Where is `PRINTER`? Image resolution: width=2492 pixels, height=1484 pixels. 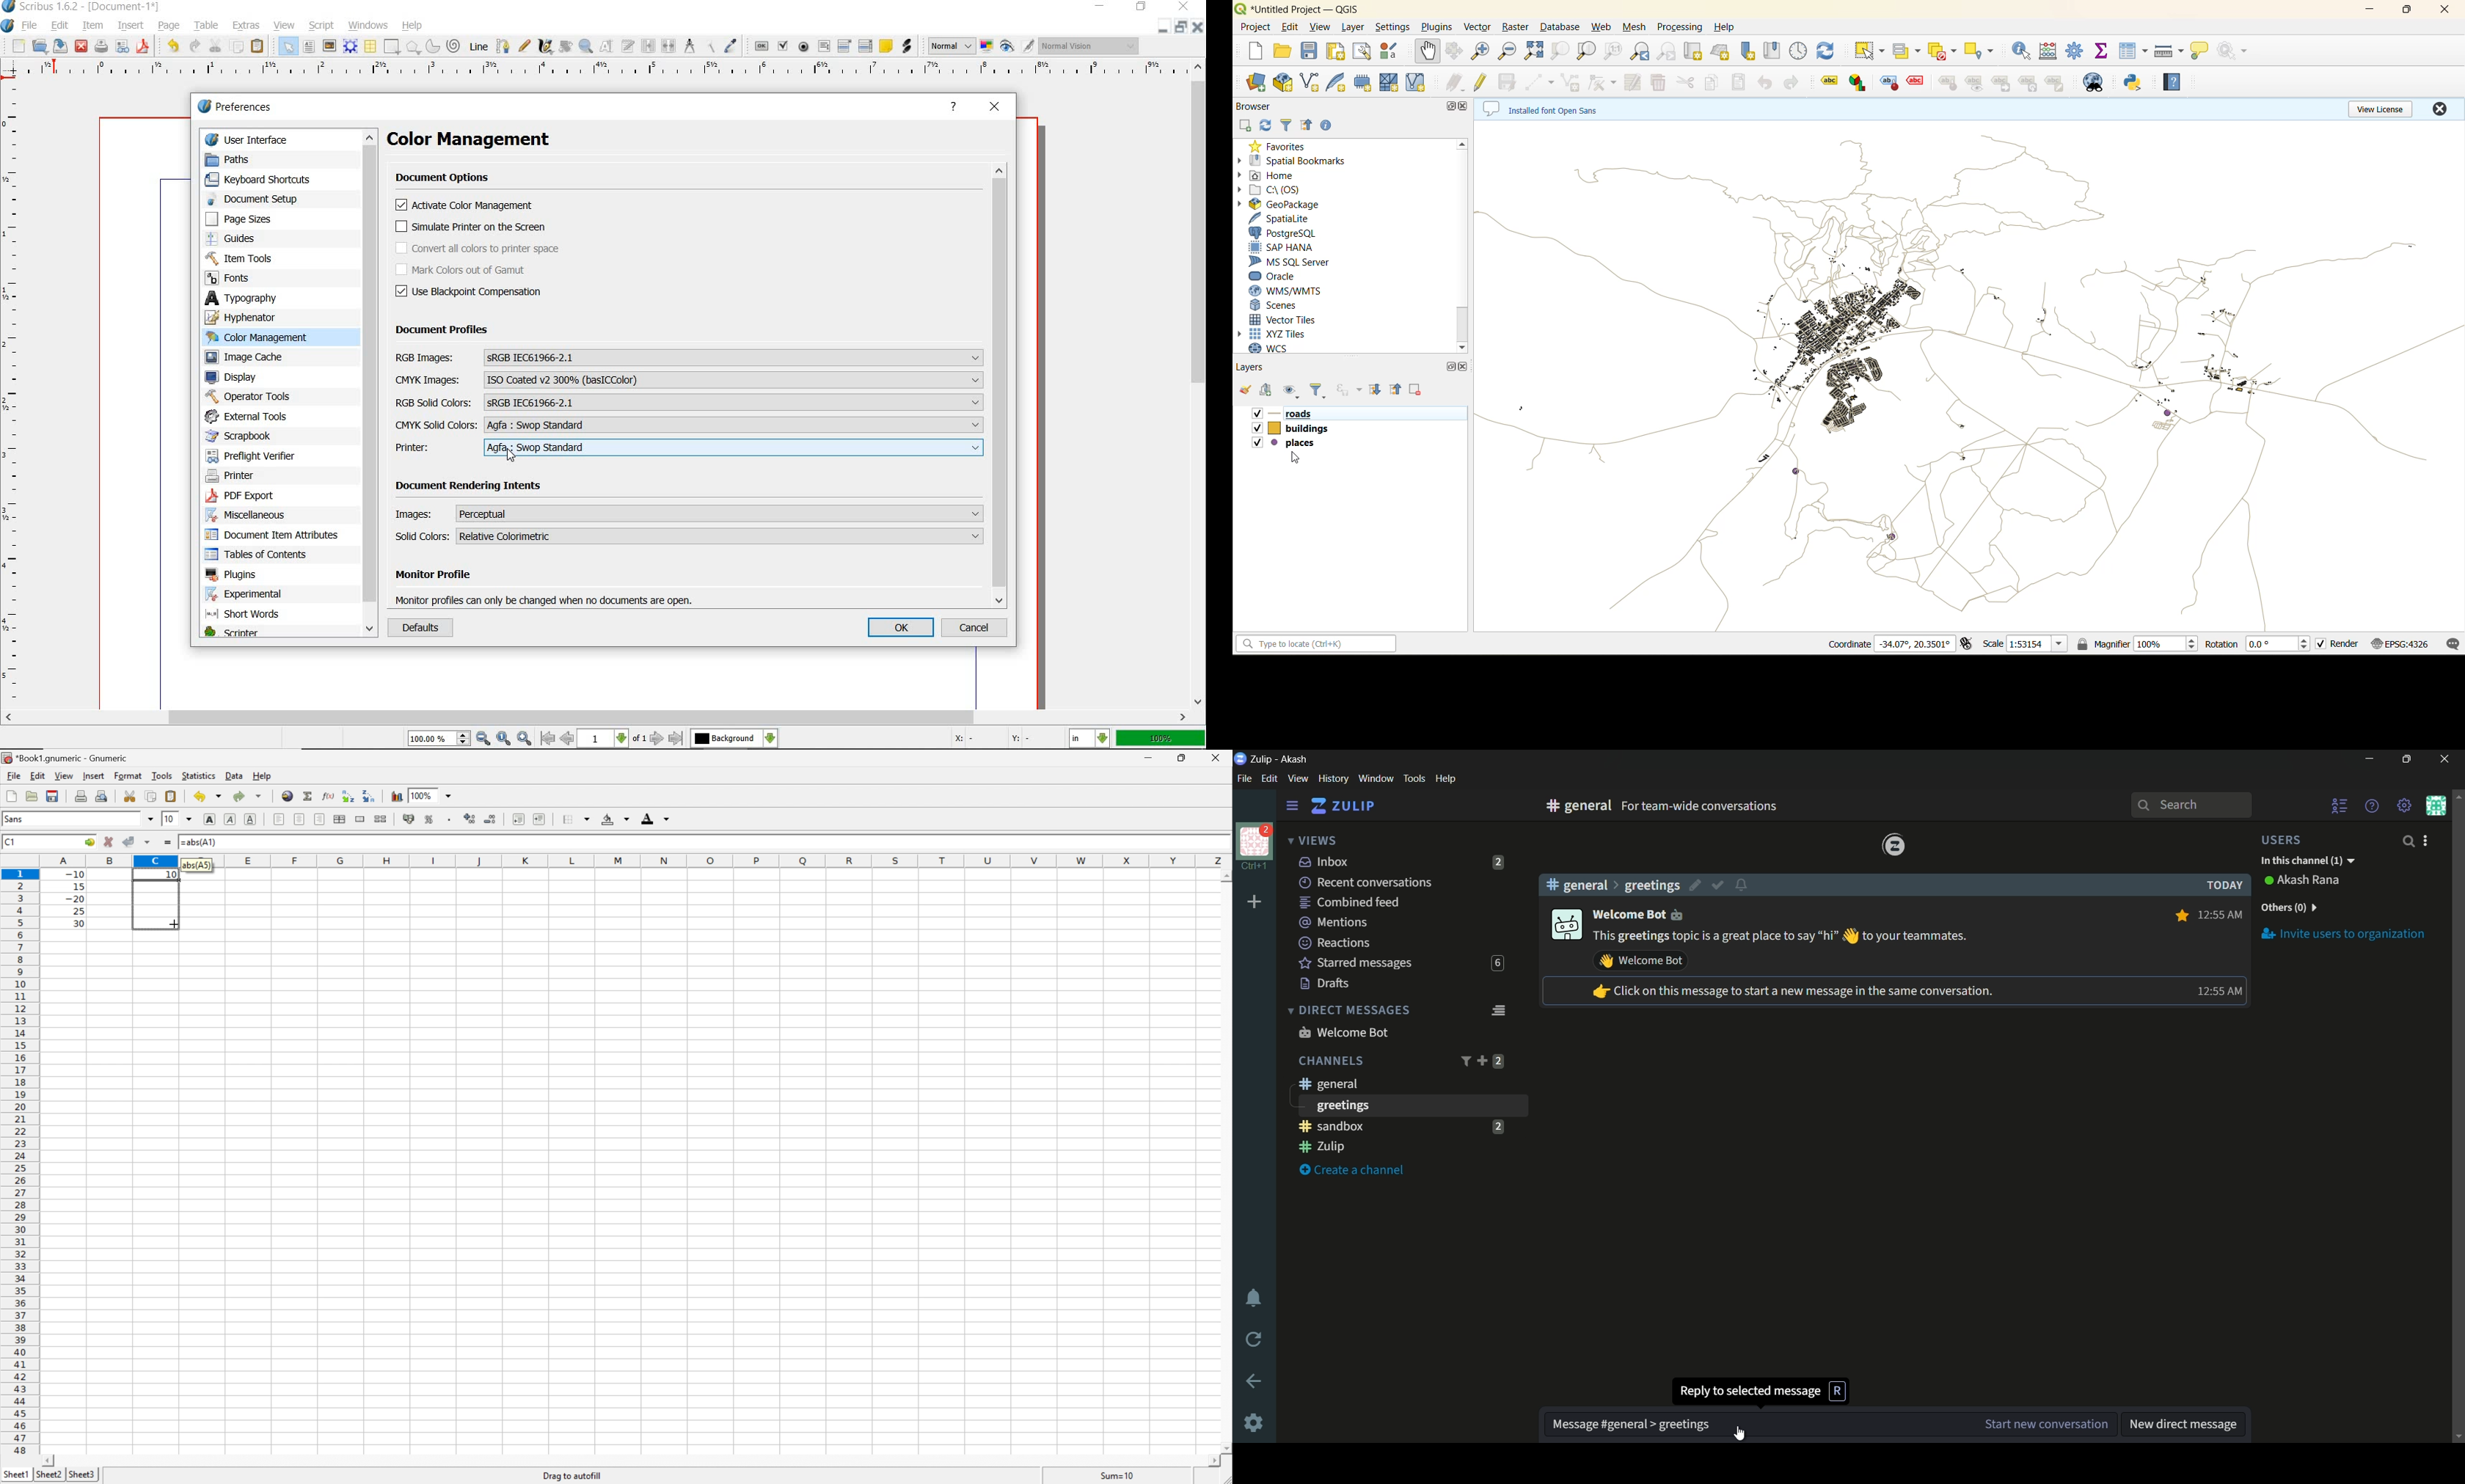 PRINTER is located at coordinates (689, 448).